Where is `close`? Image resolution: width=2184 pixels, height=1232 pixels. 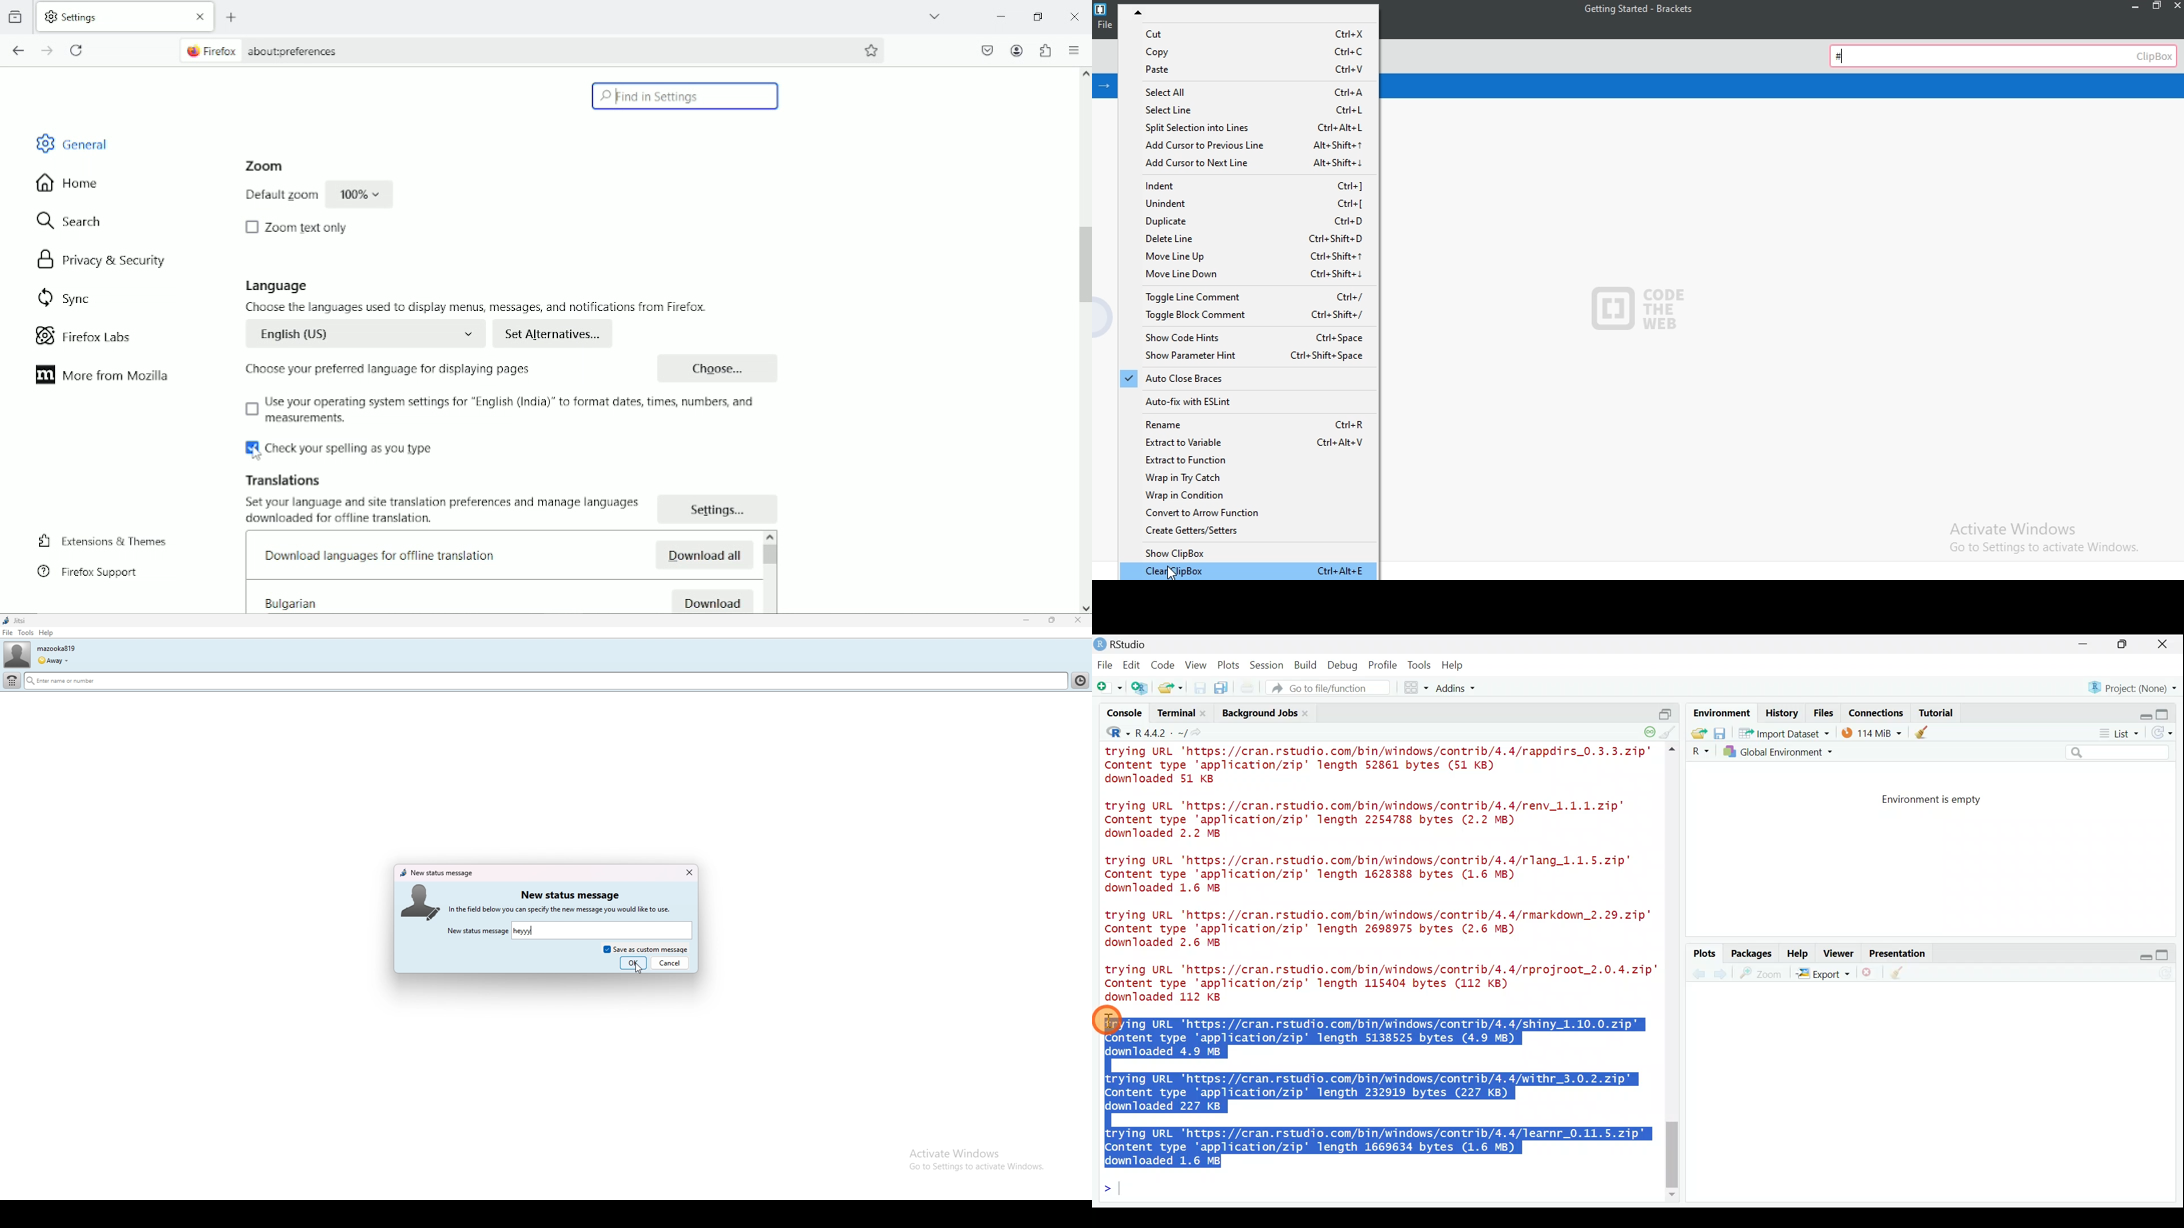 close is located at coordinates (2176, 6).